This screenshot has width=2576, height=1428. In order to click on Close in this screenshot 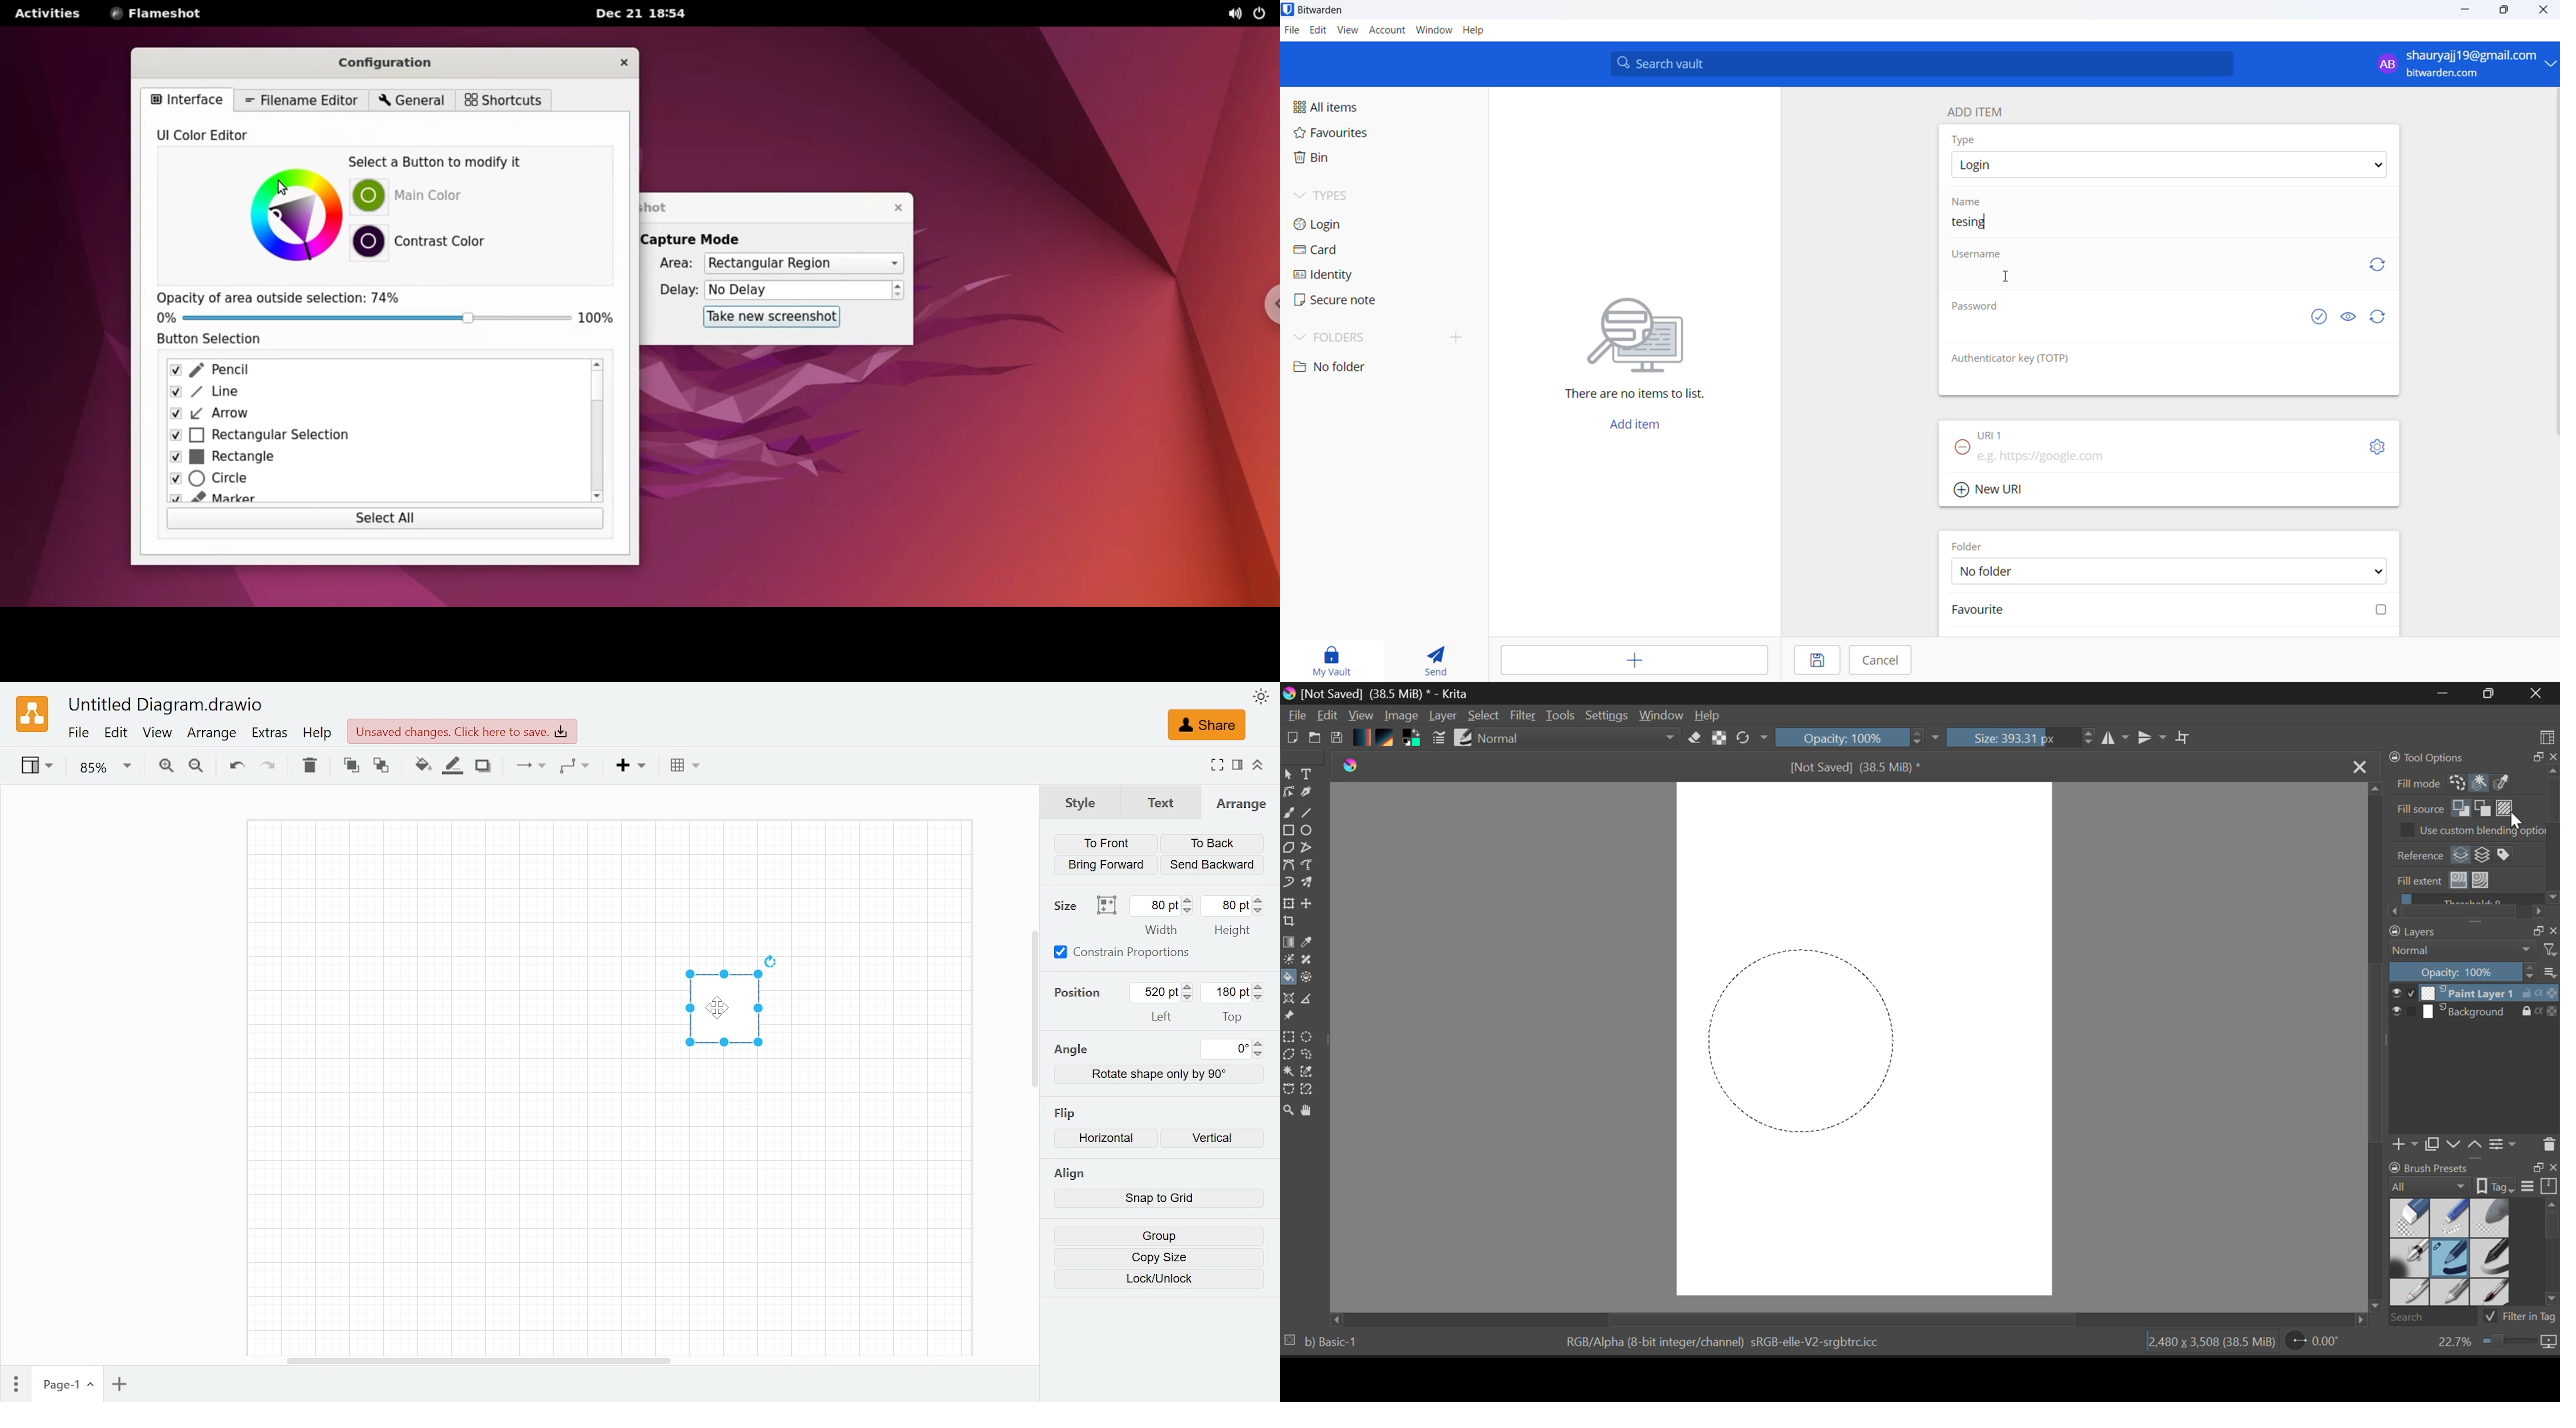, I will do `click(2356, 765)`.